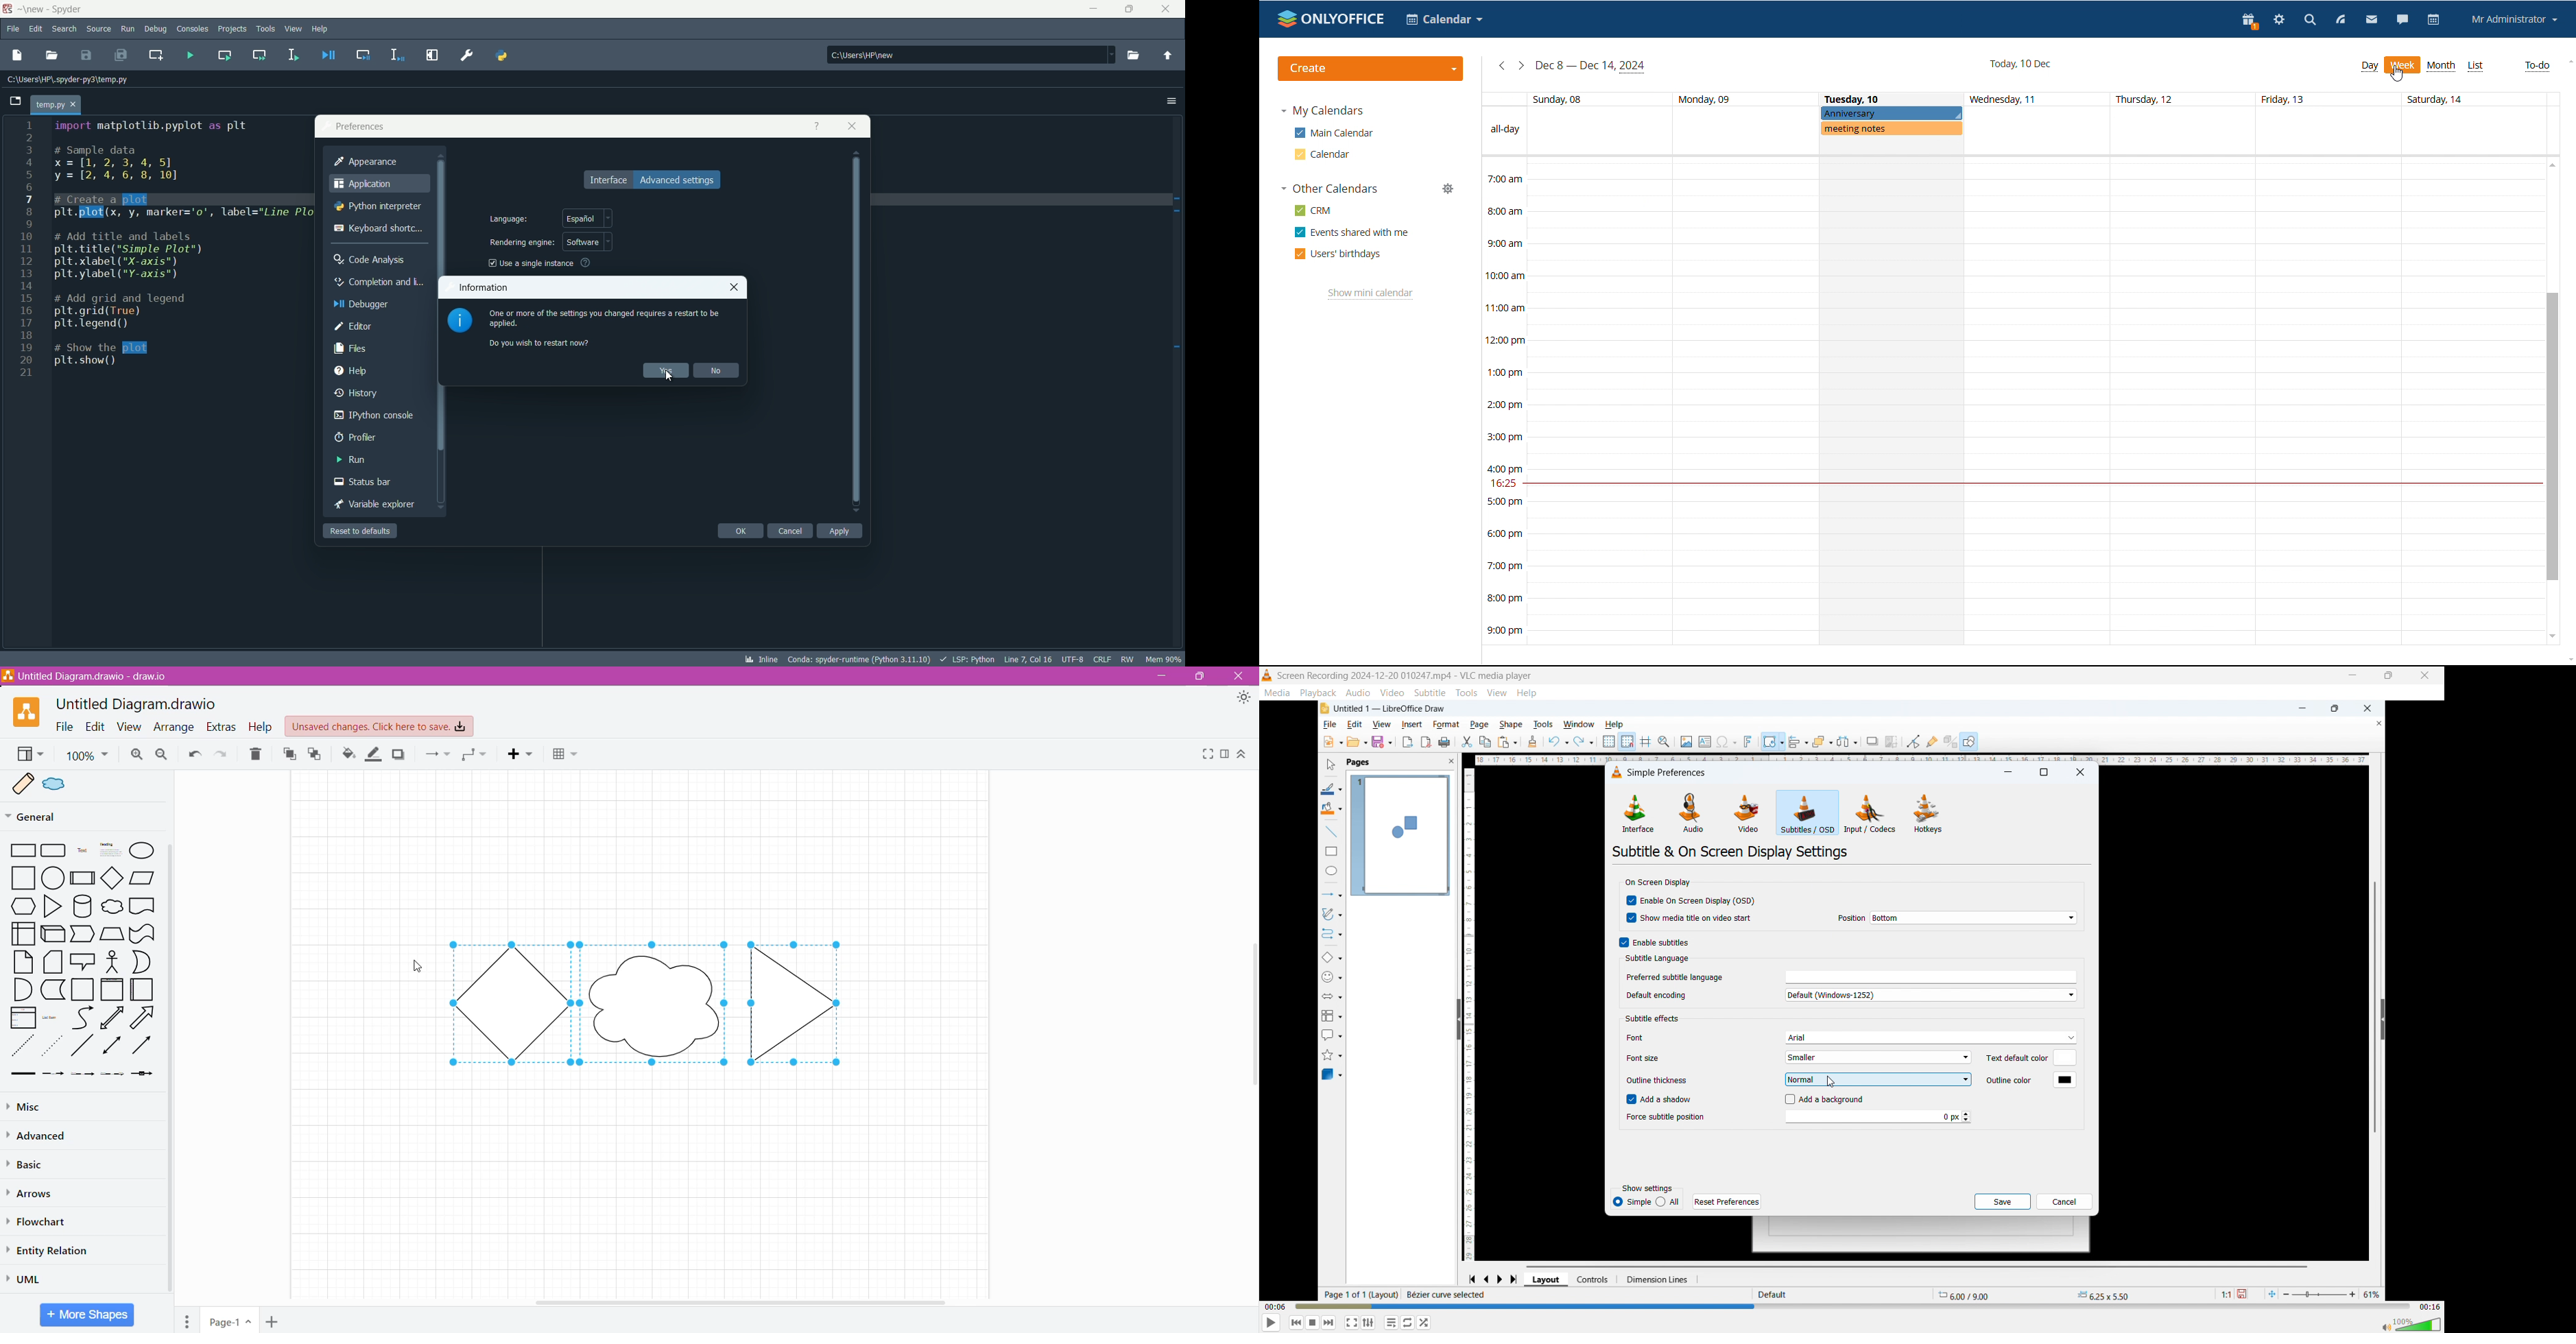  I want to click on language, so click(508, 220).